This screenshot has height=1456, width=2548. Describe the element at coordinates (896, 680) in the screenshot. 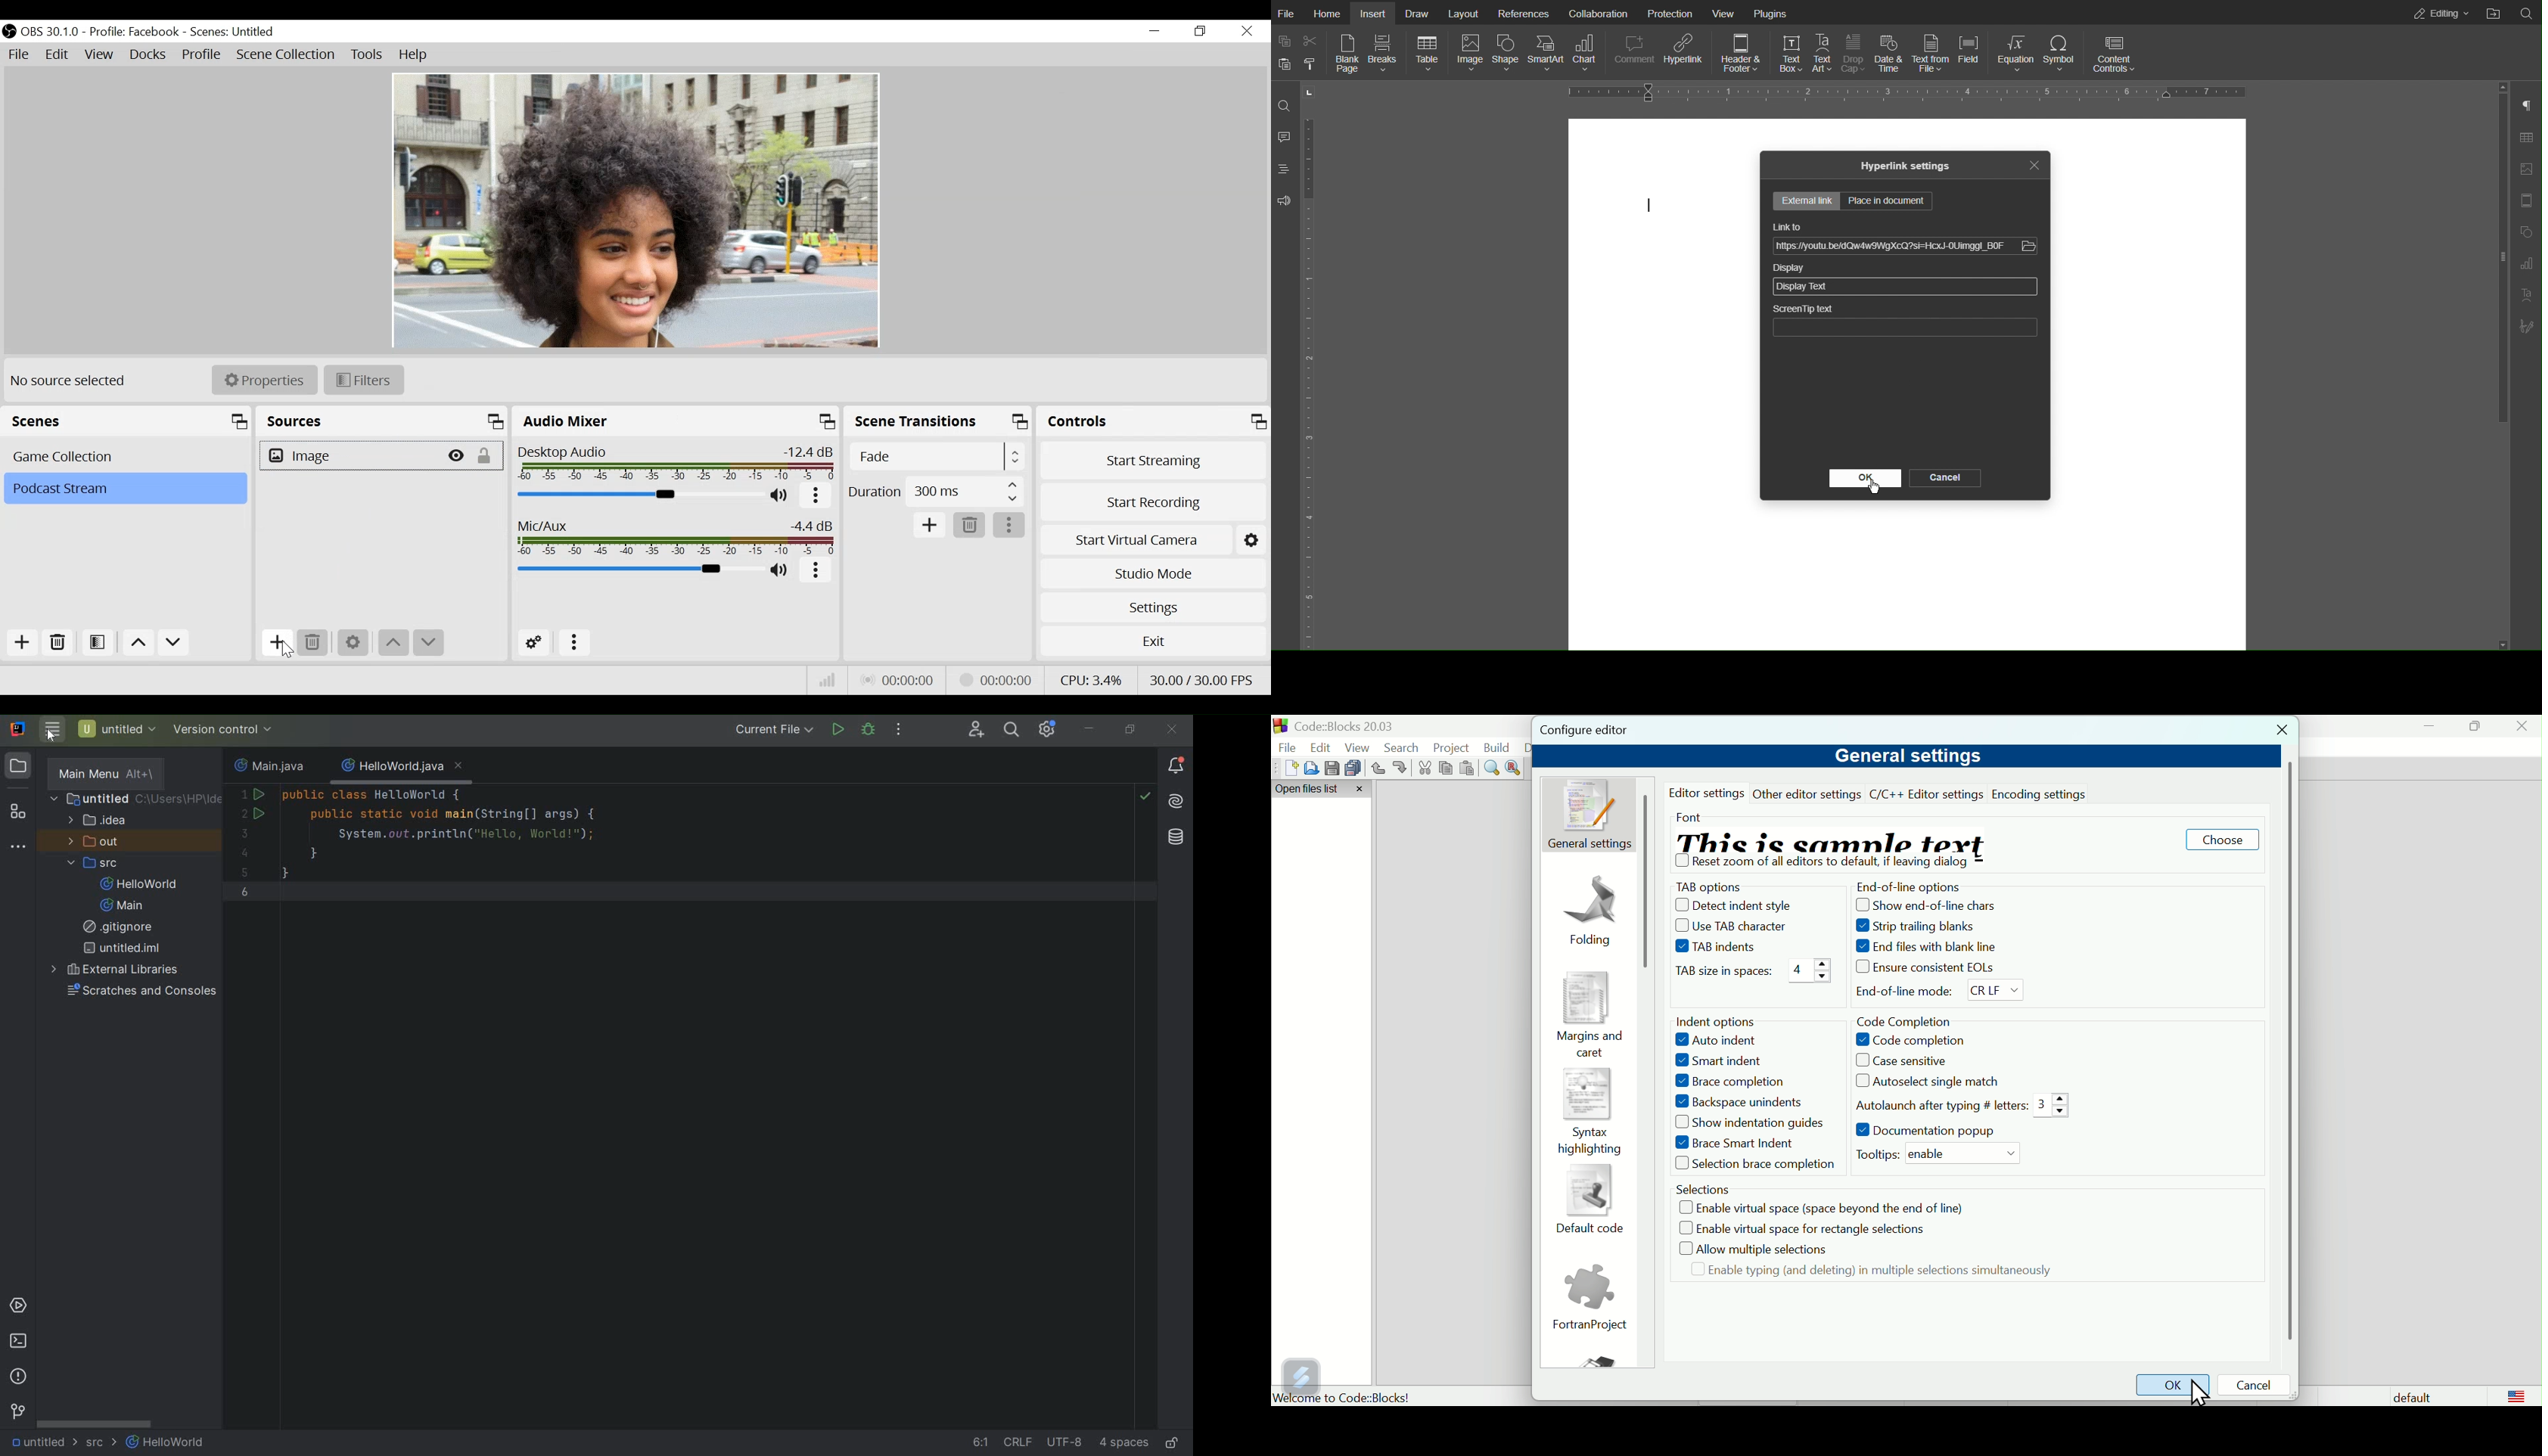

I see `Live Status` at that location.